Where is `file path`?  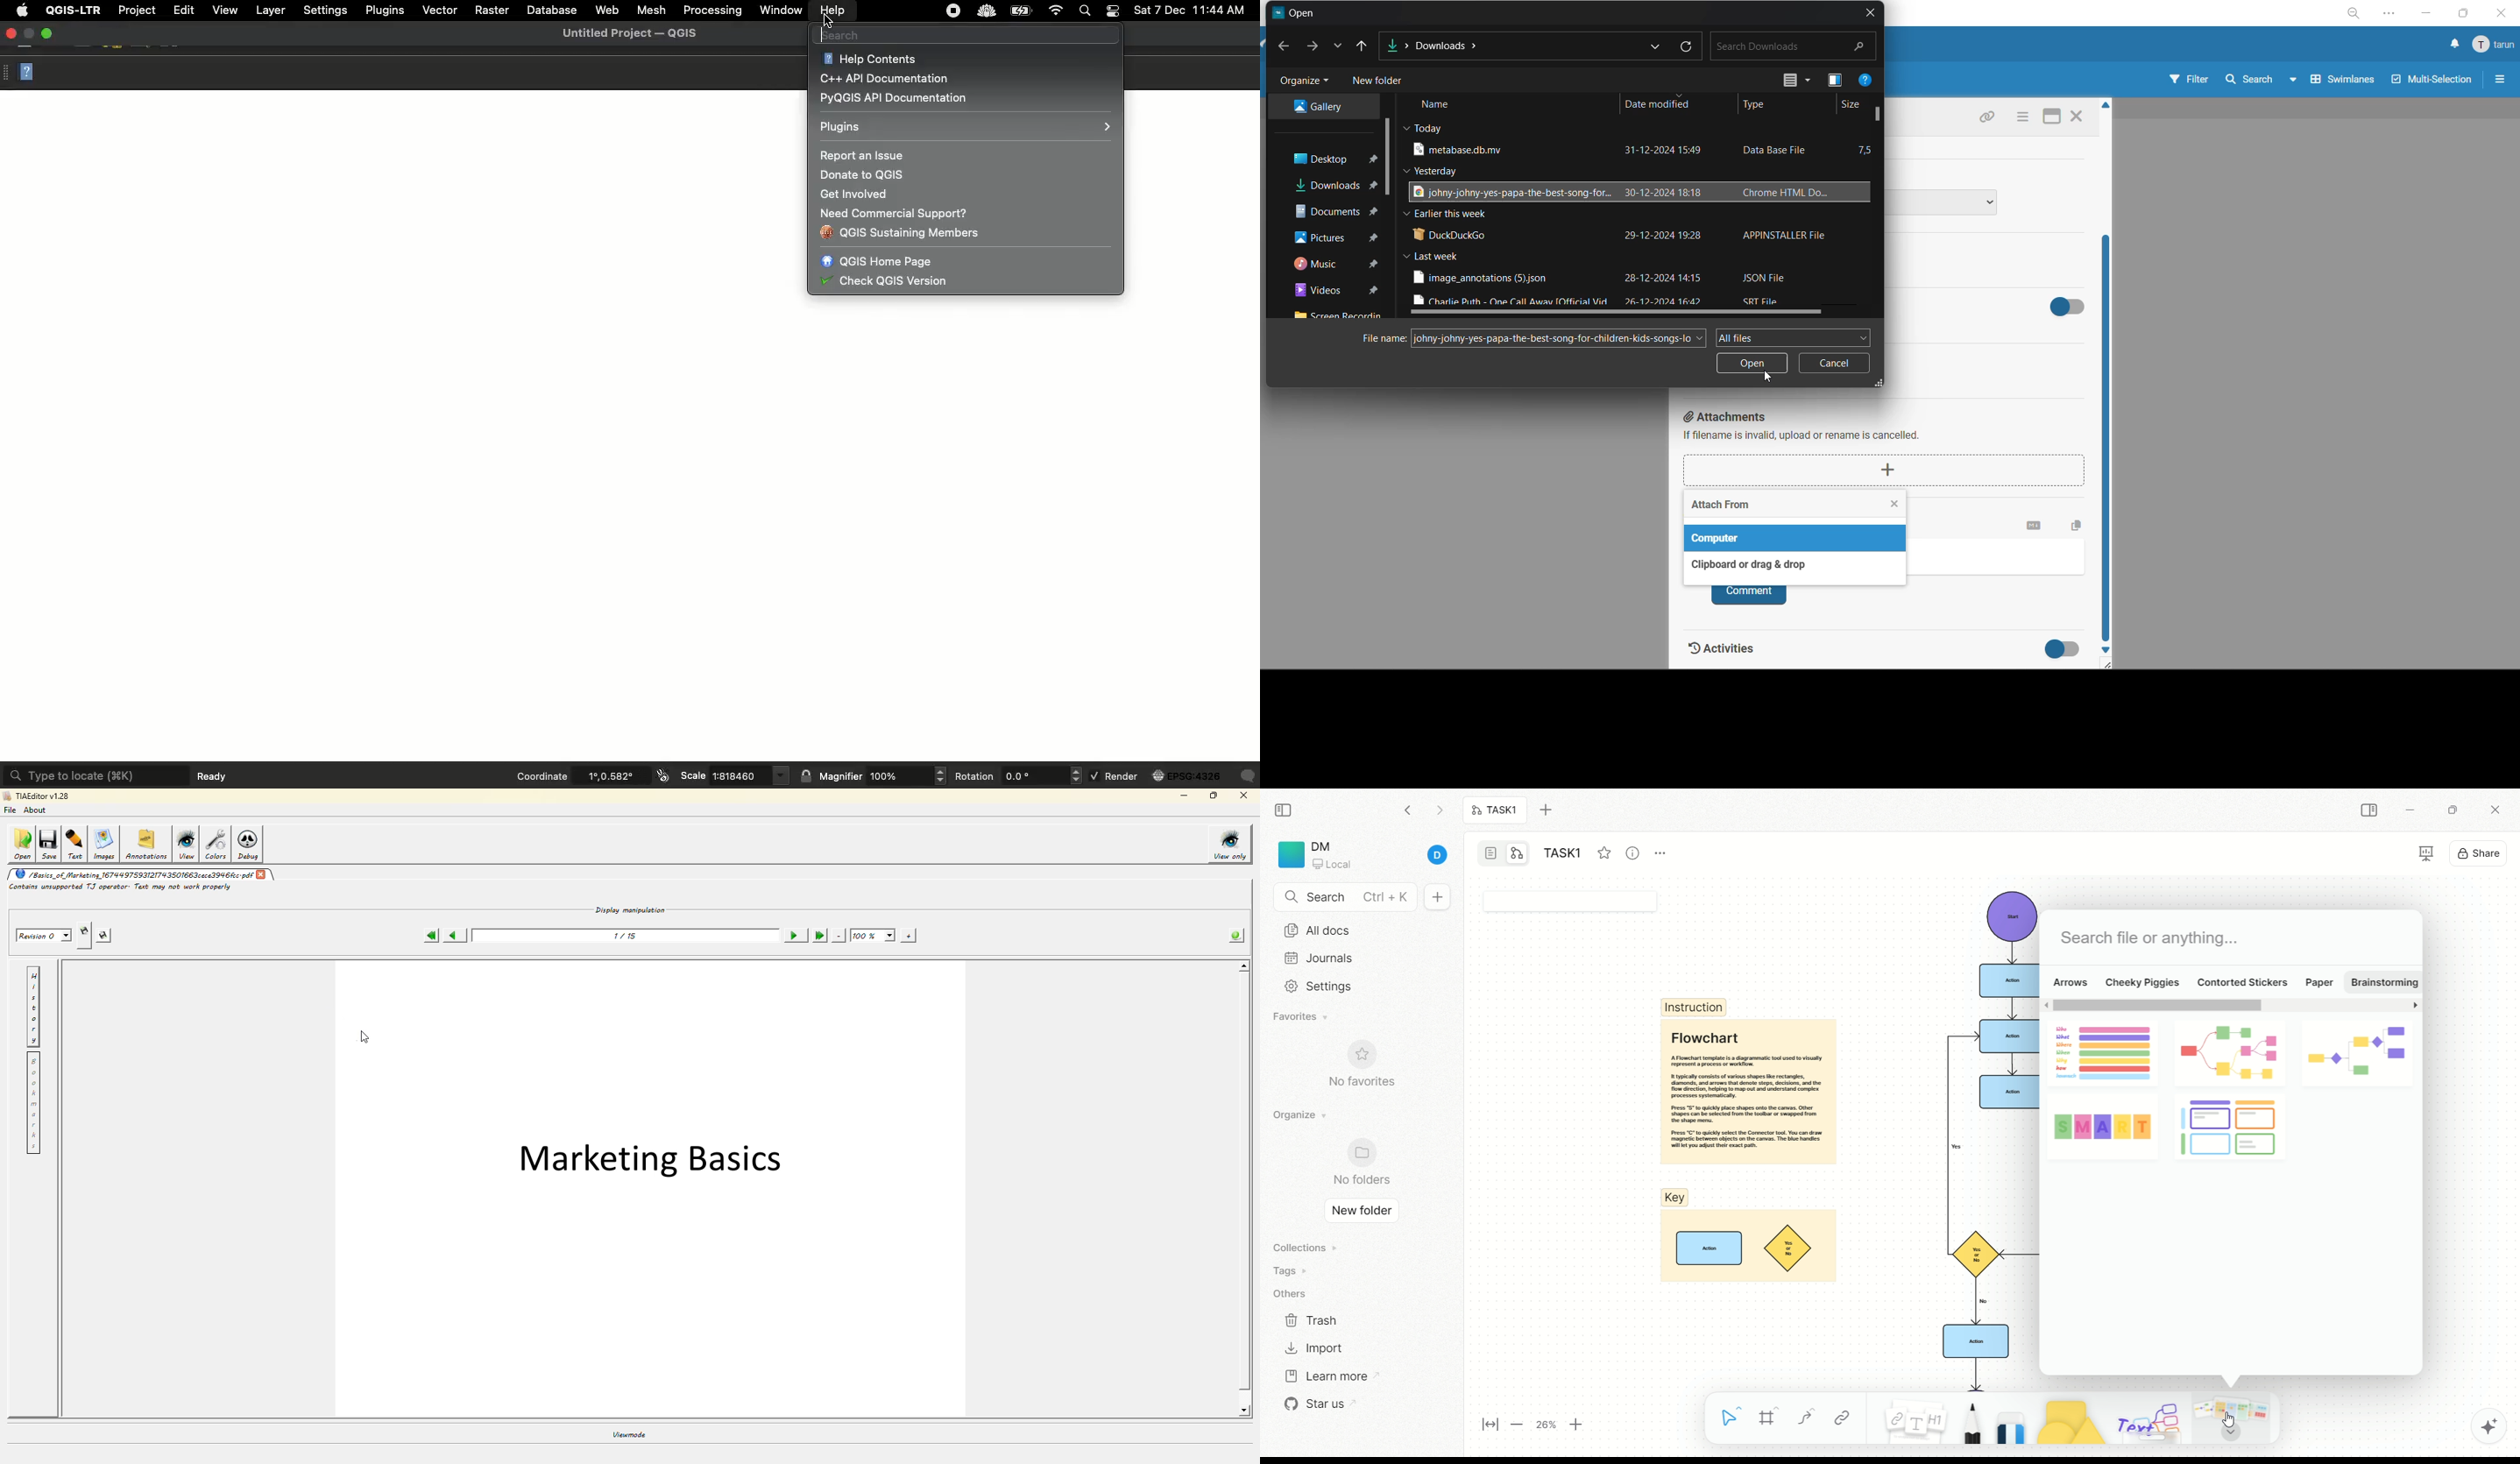 file path is located at coordinates (1440, 41).